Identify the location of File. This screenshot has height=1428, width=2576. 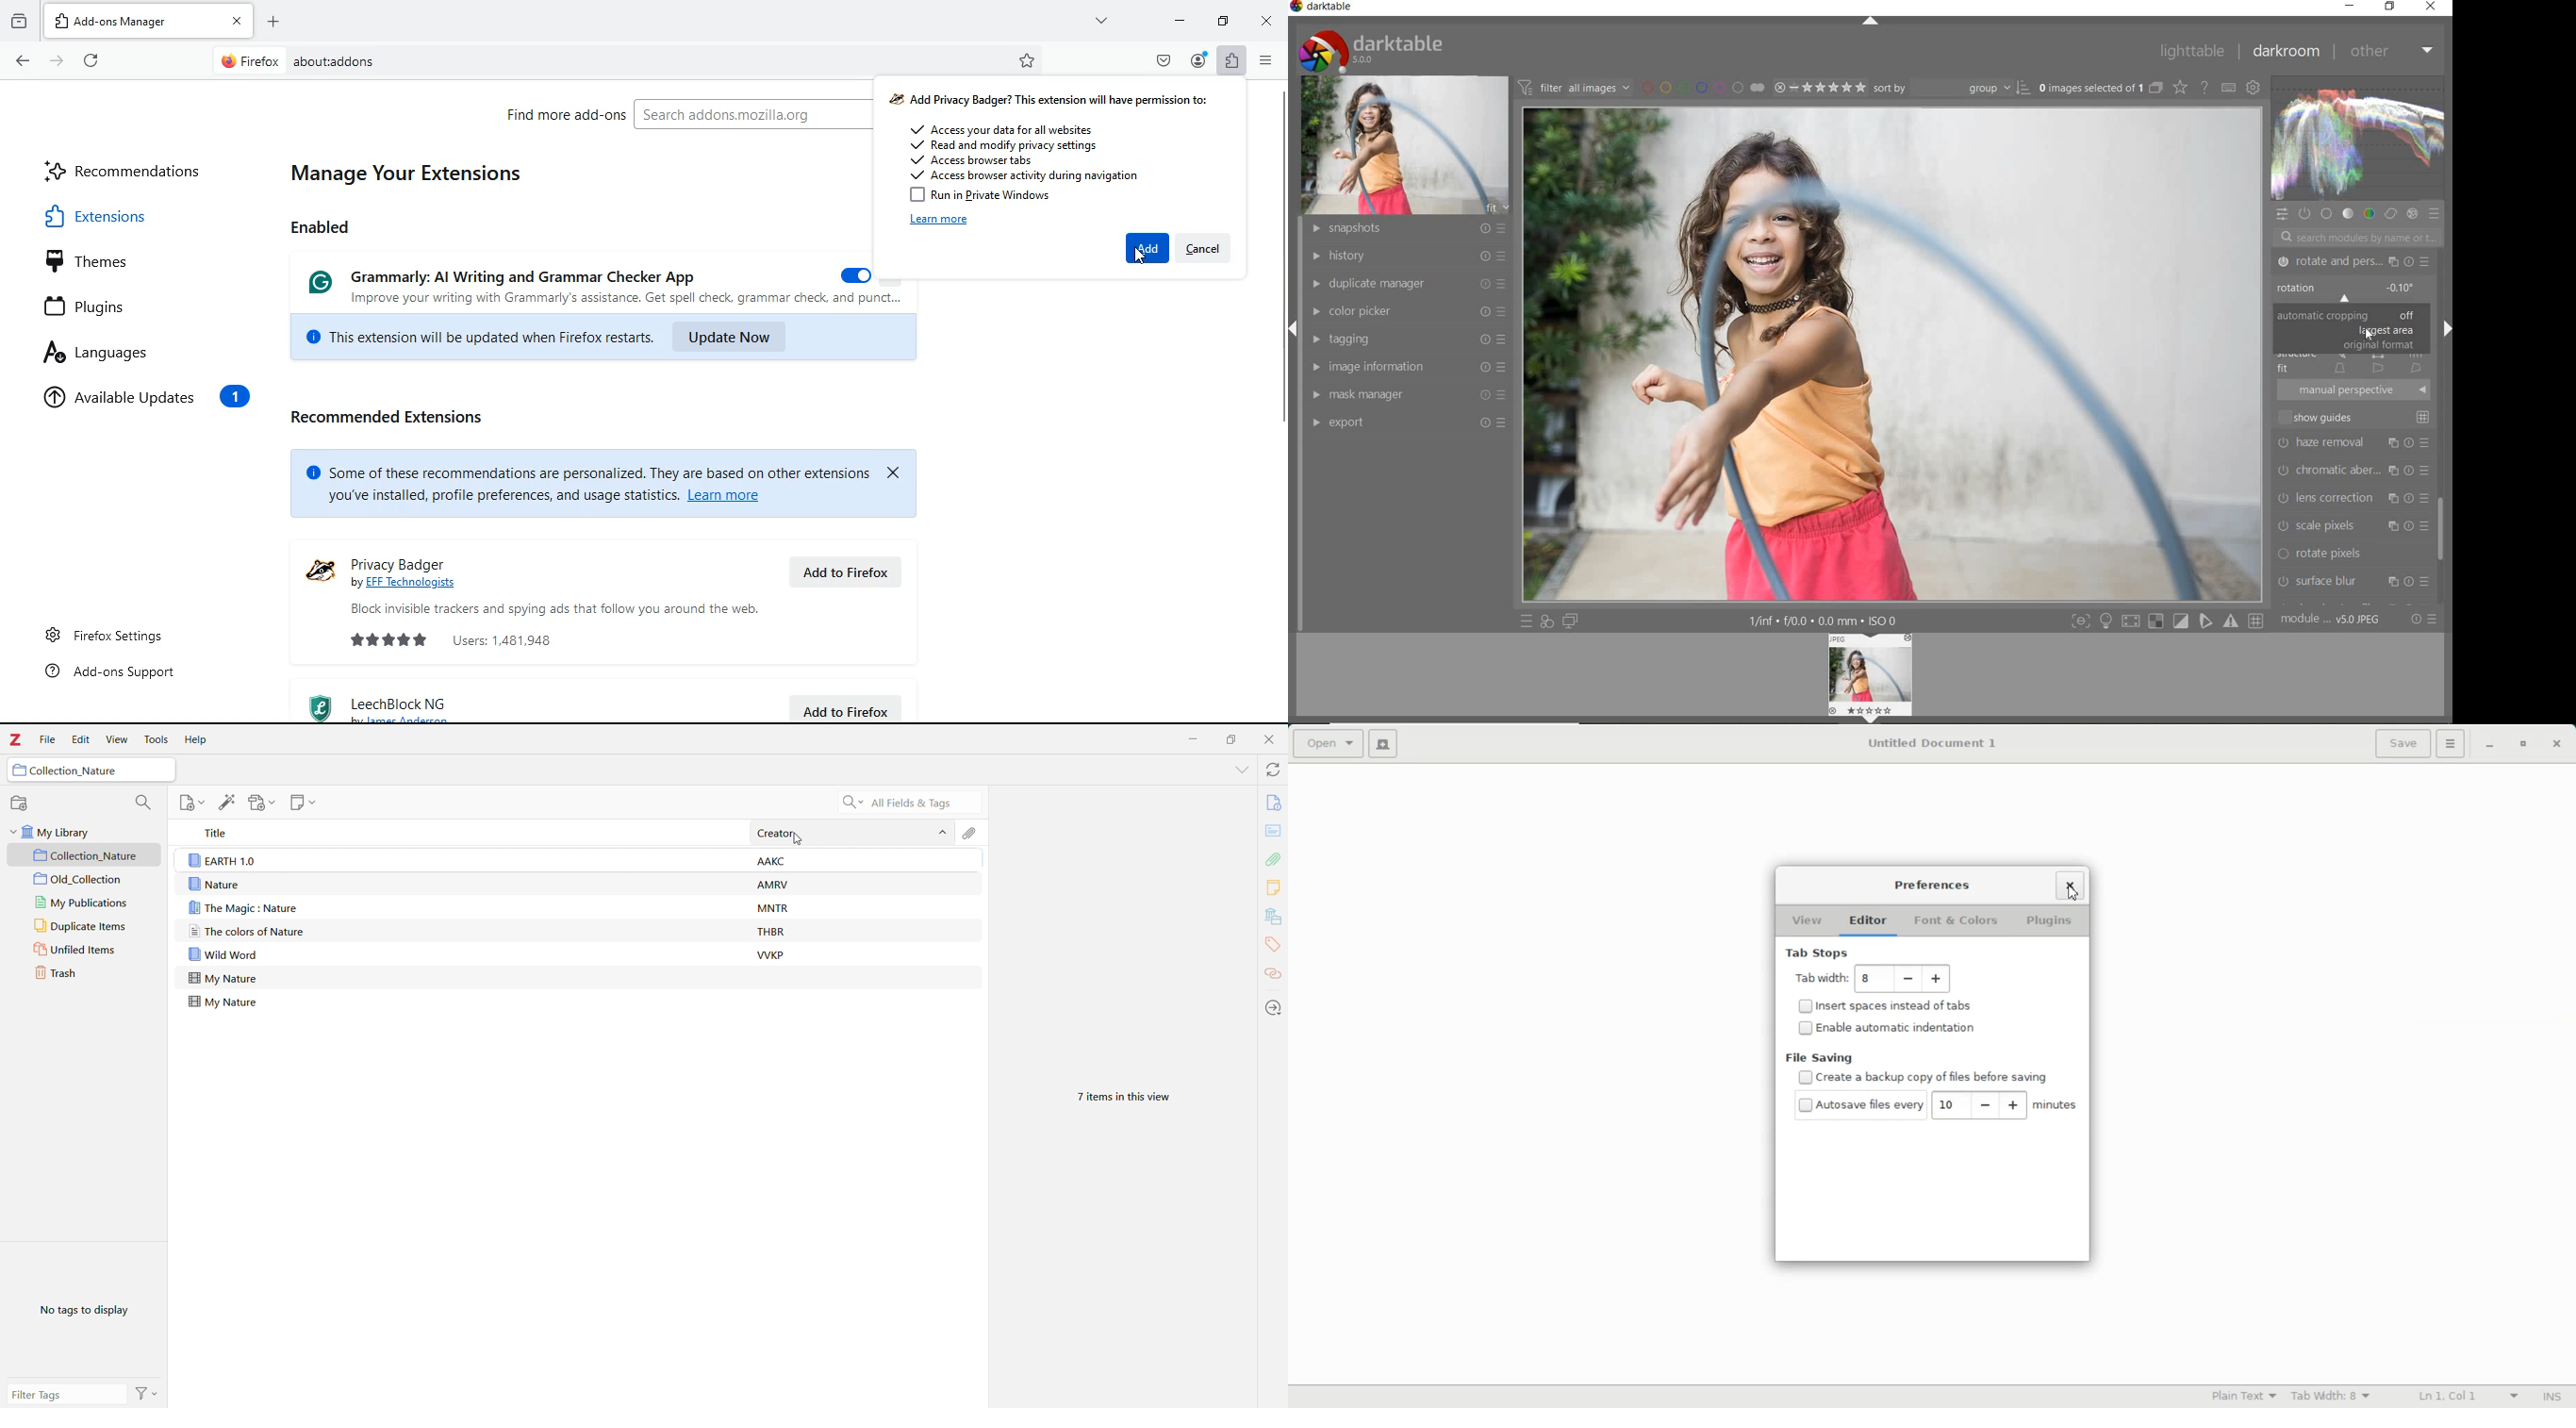
(48, 740).